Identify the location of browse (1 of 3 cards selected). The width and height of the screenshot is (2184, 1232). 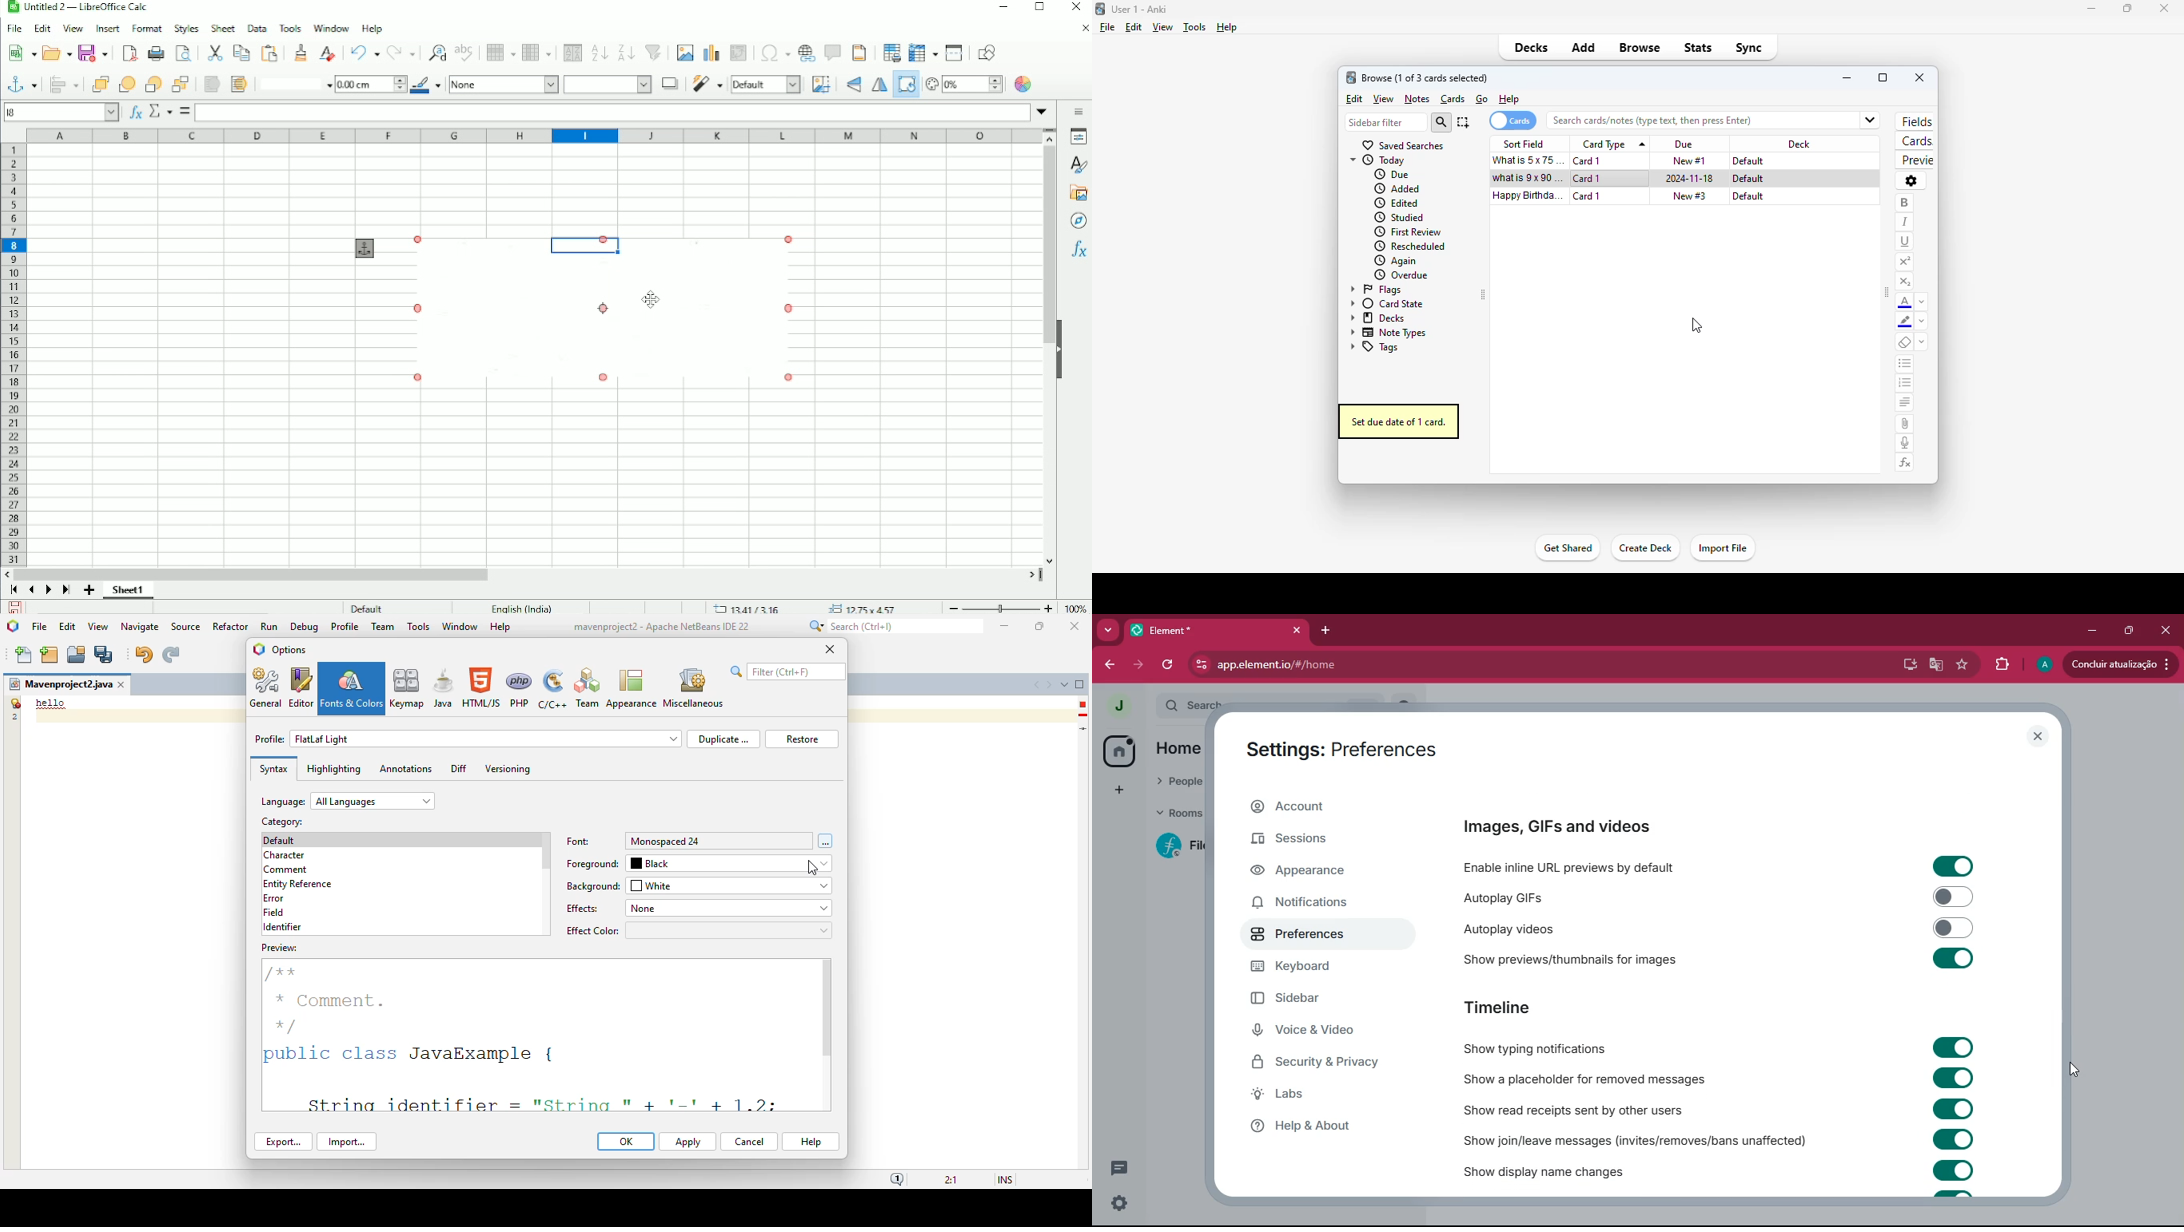
(1425, 78).